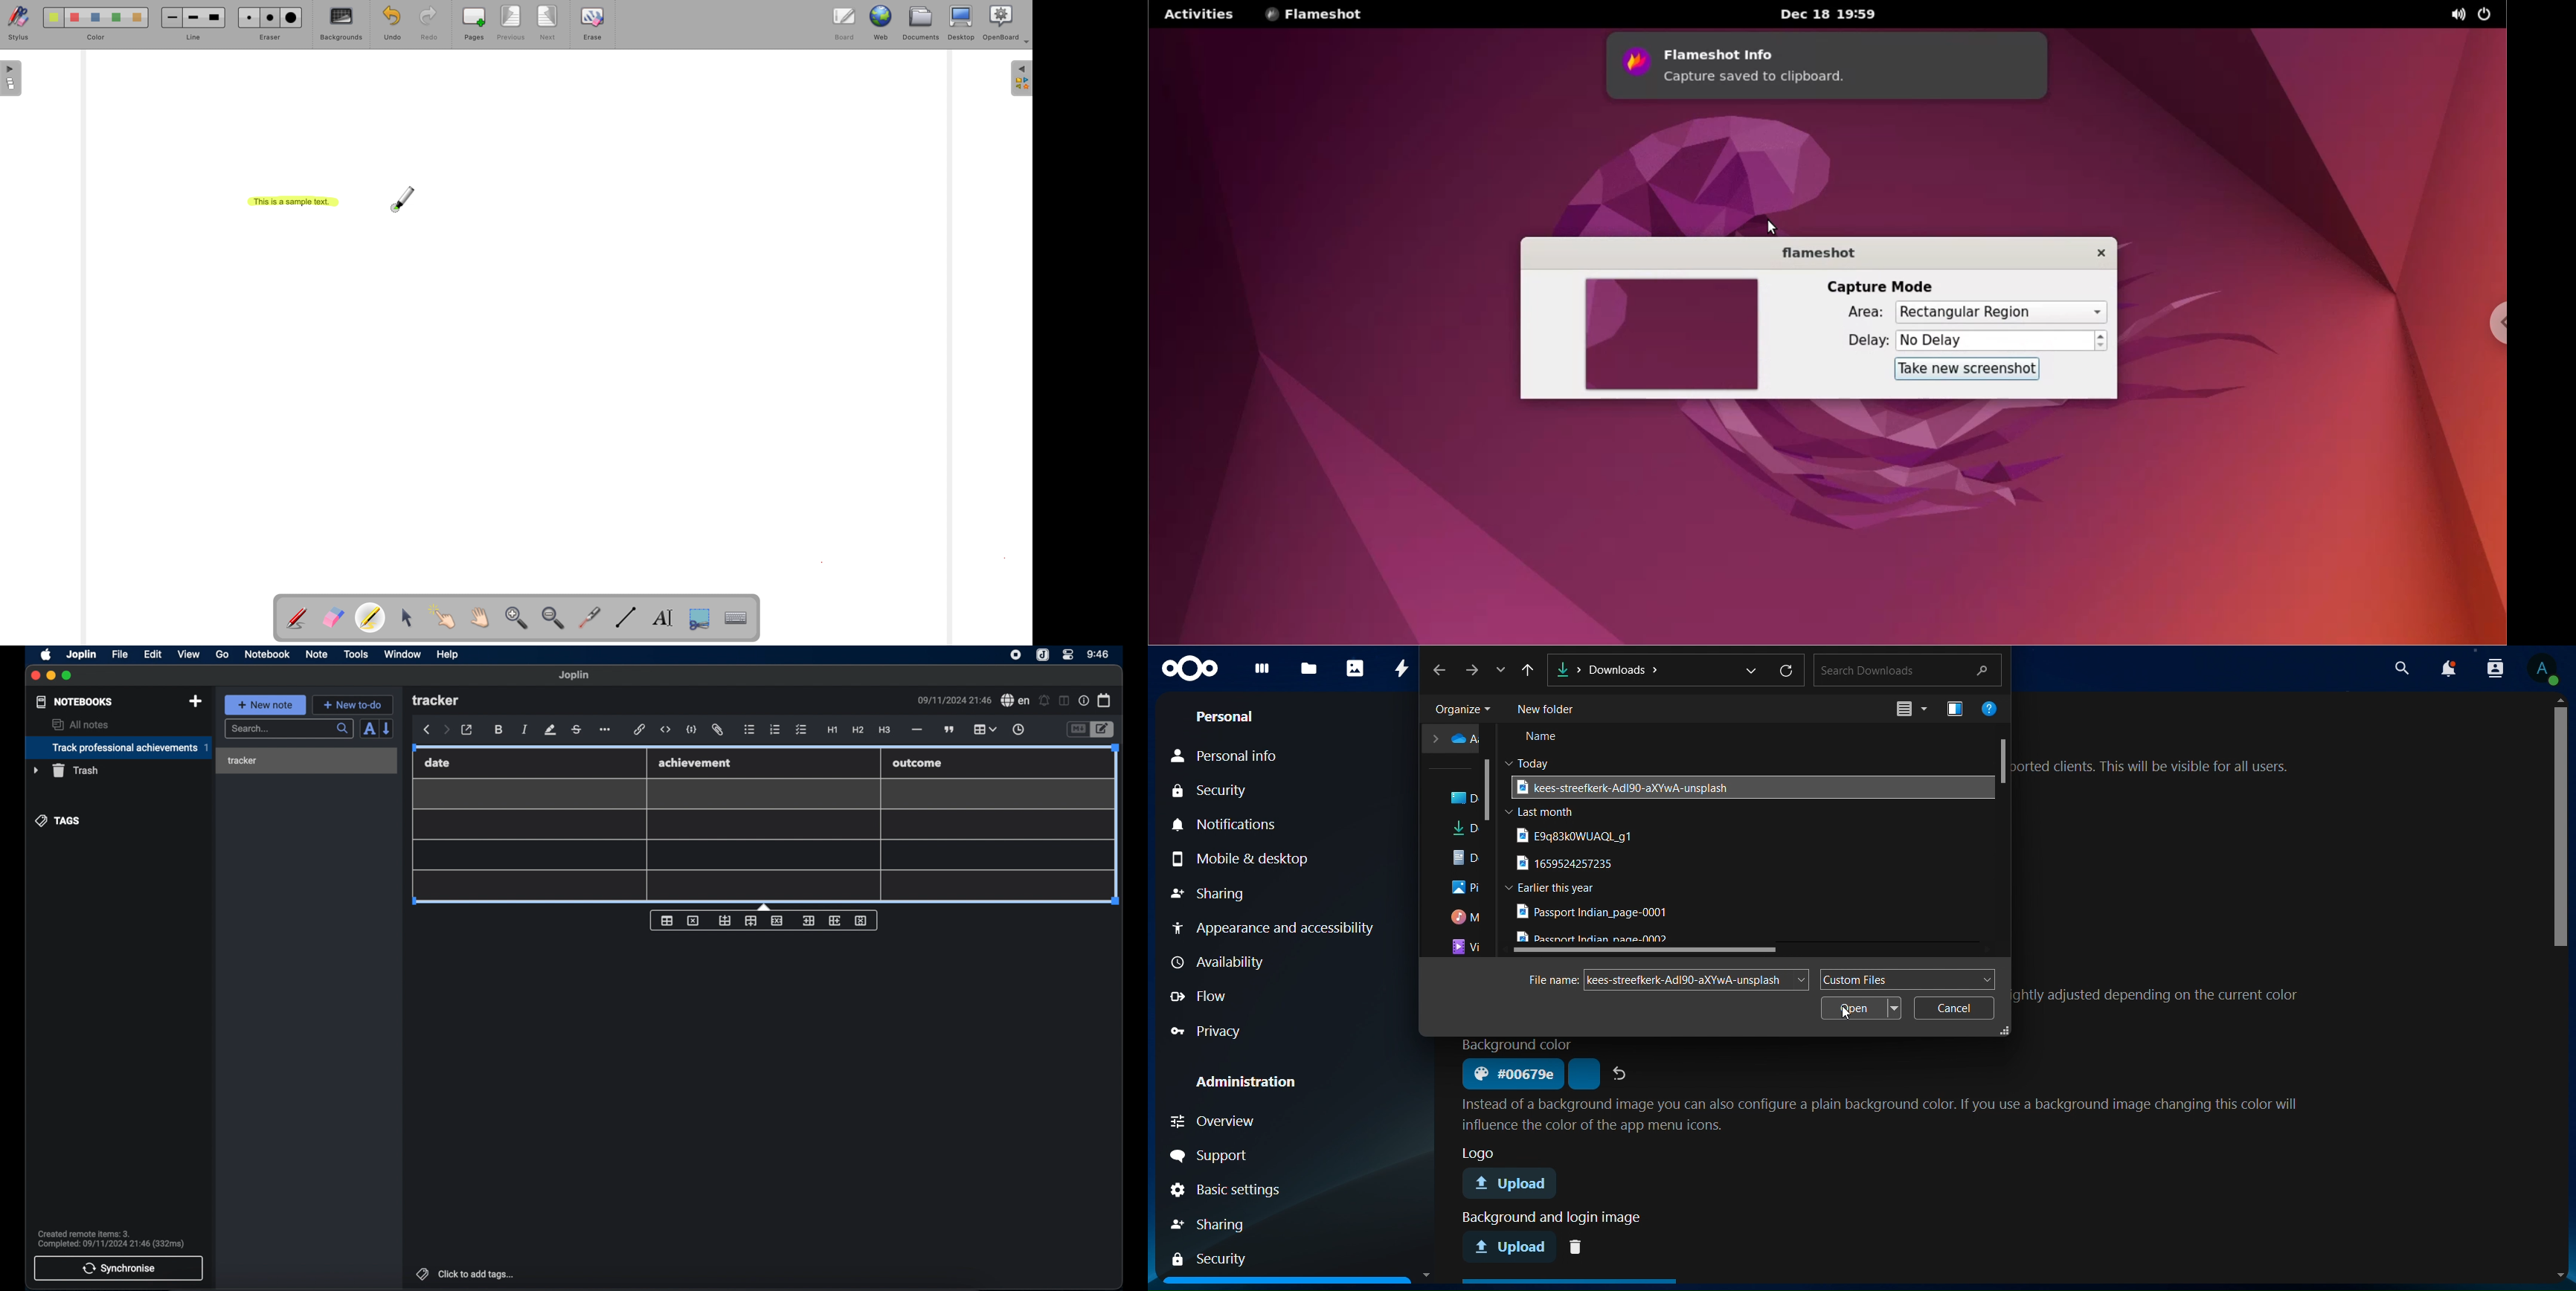 The width and height of the screenshot is (2576, 1316). I want to click on set alarm, so click(1044, 700).